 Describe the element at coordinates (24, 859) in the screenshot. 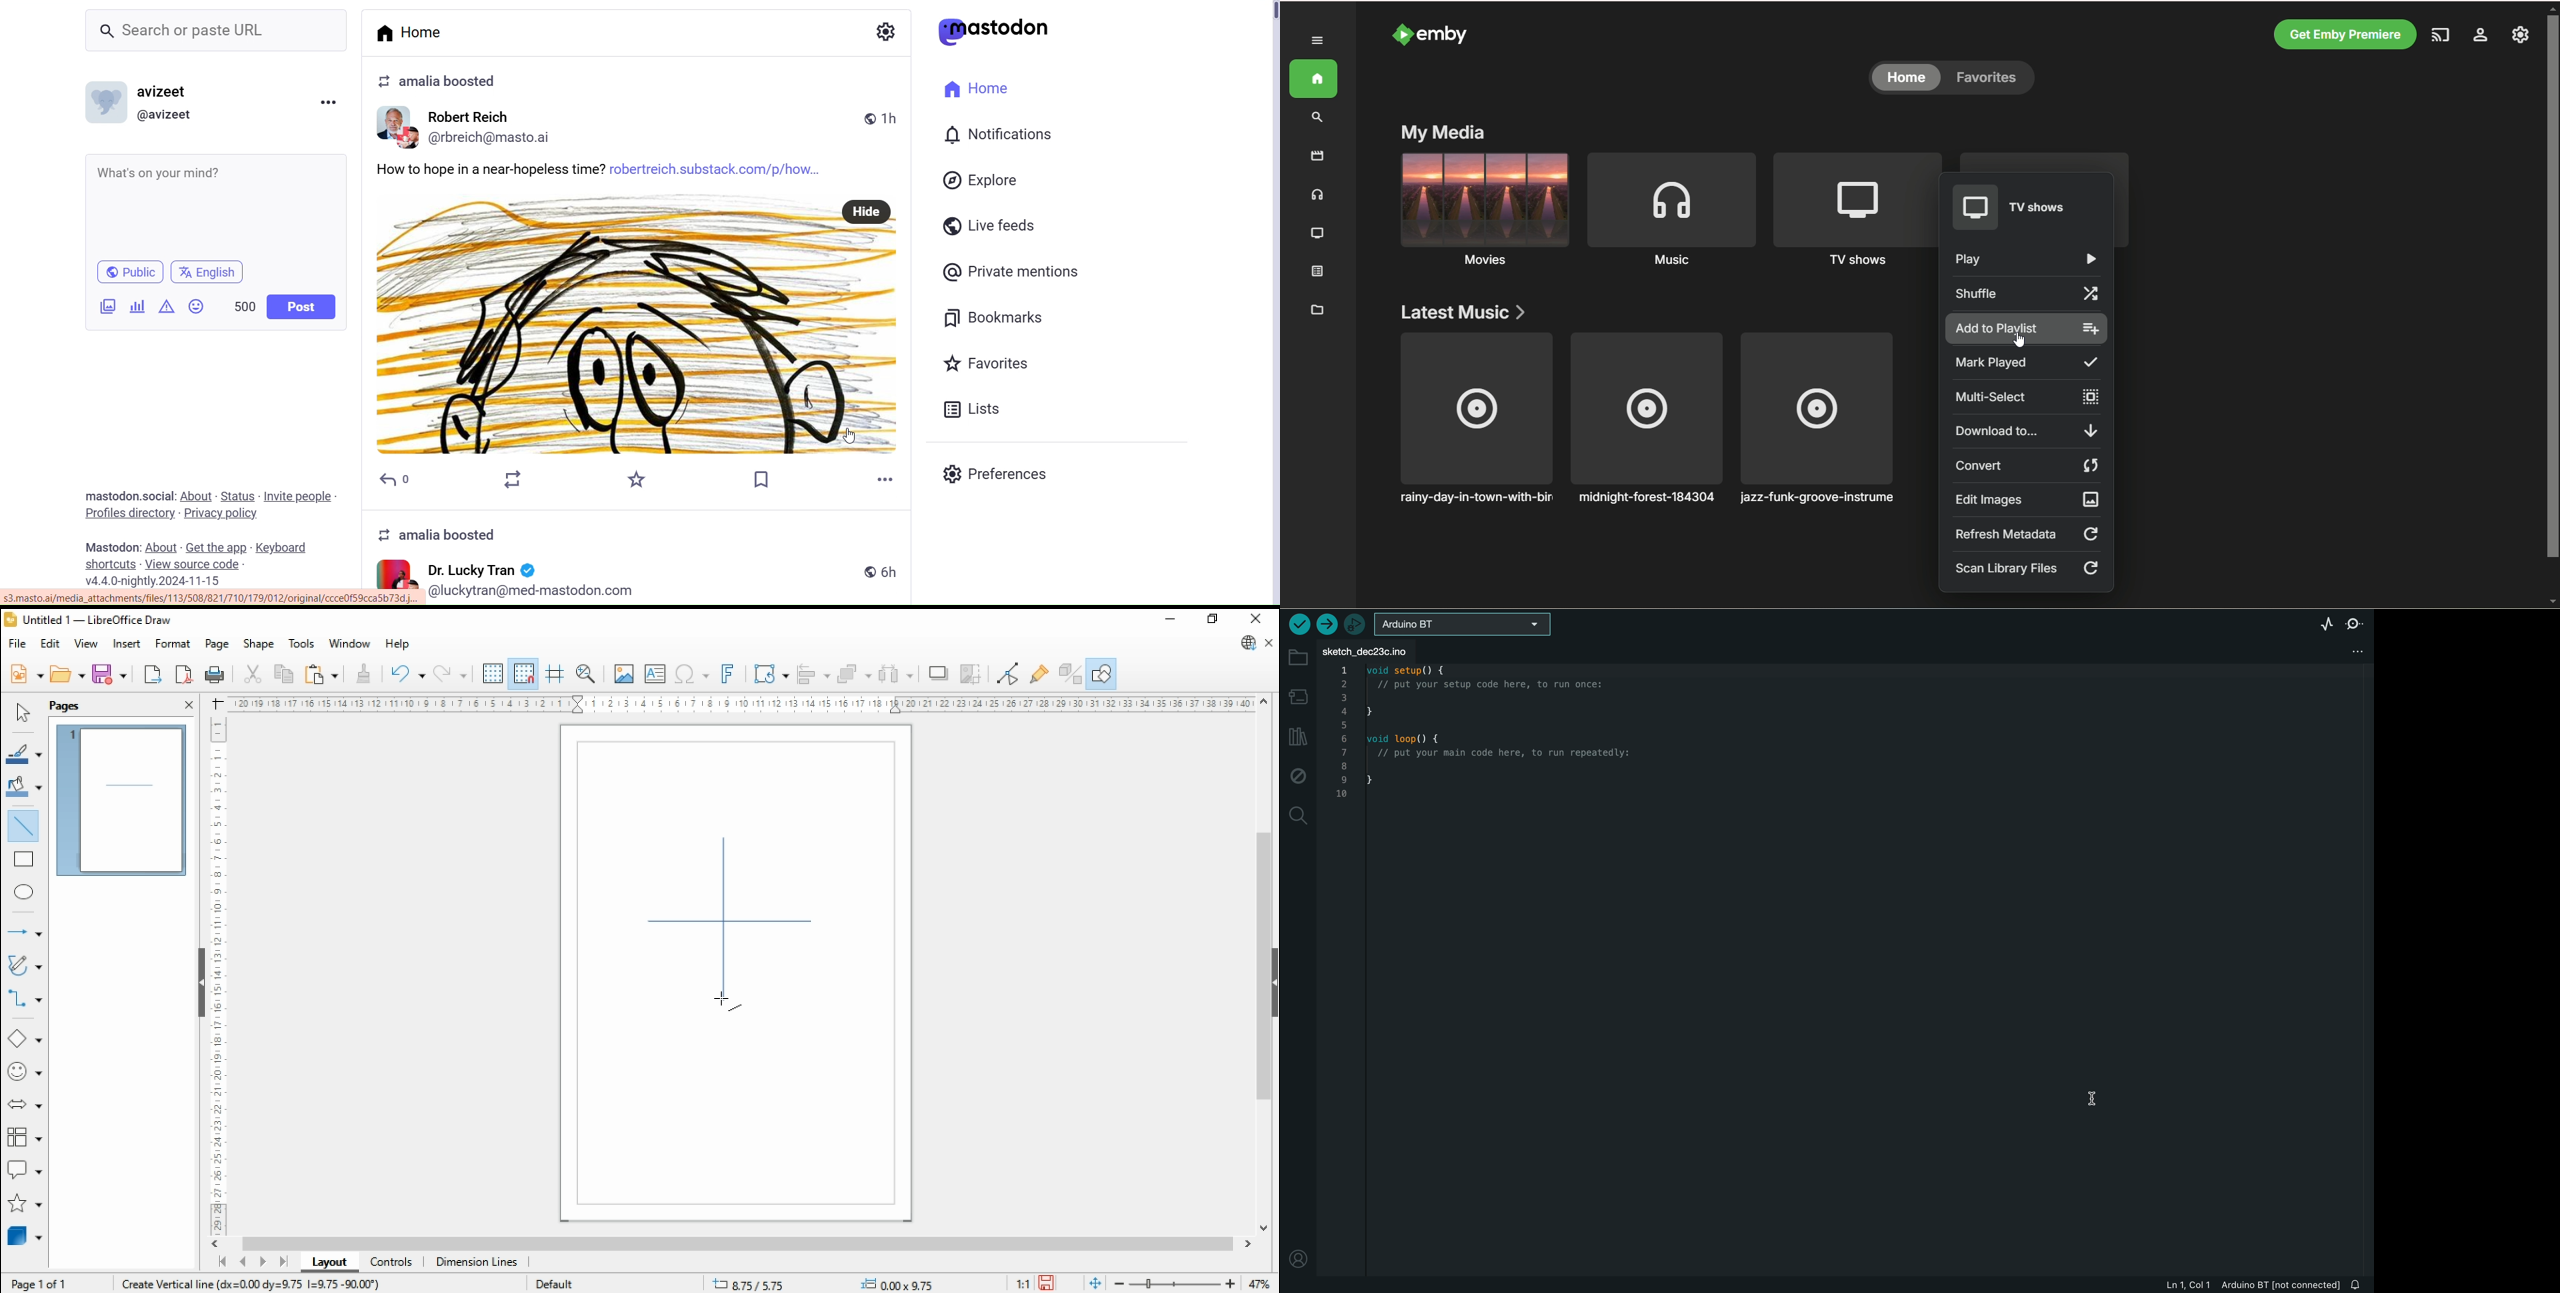

I see `rectangle` at that location.